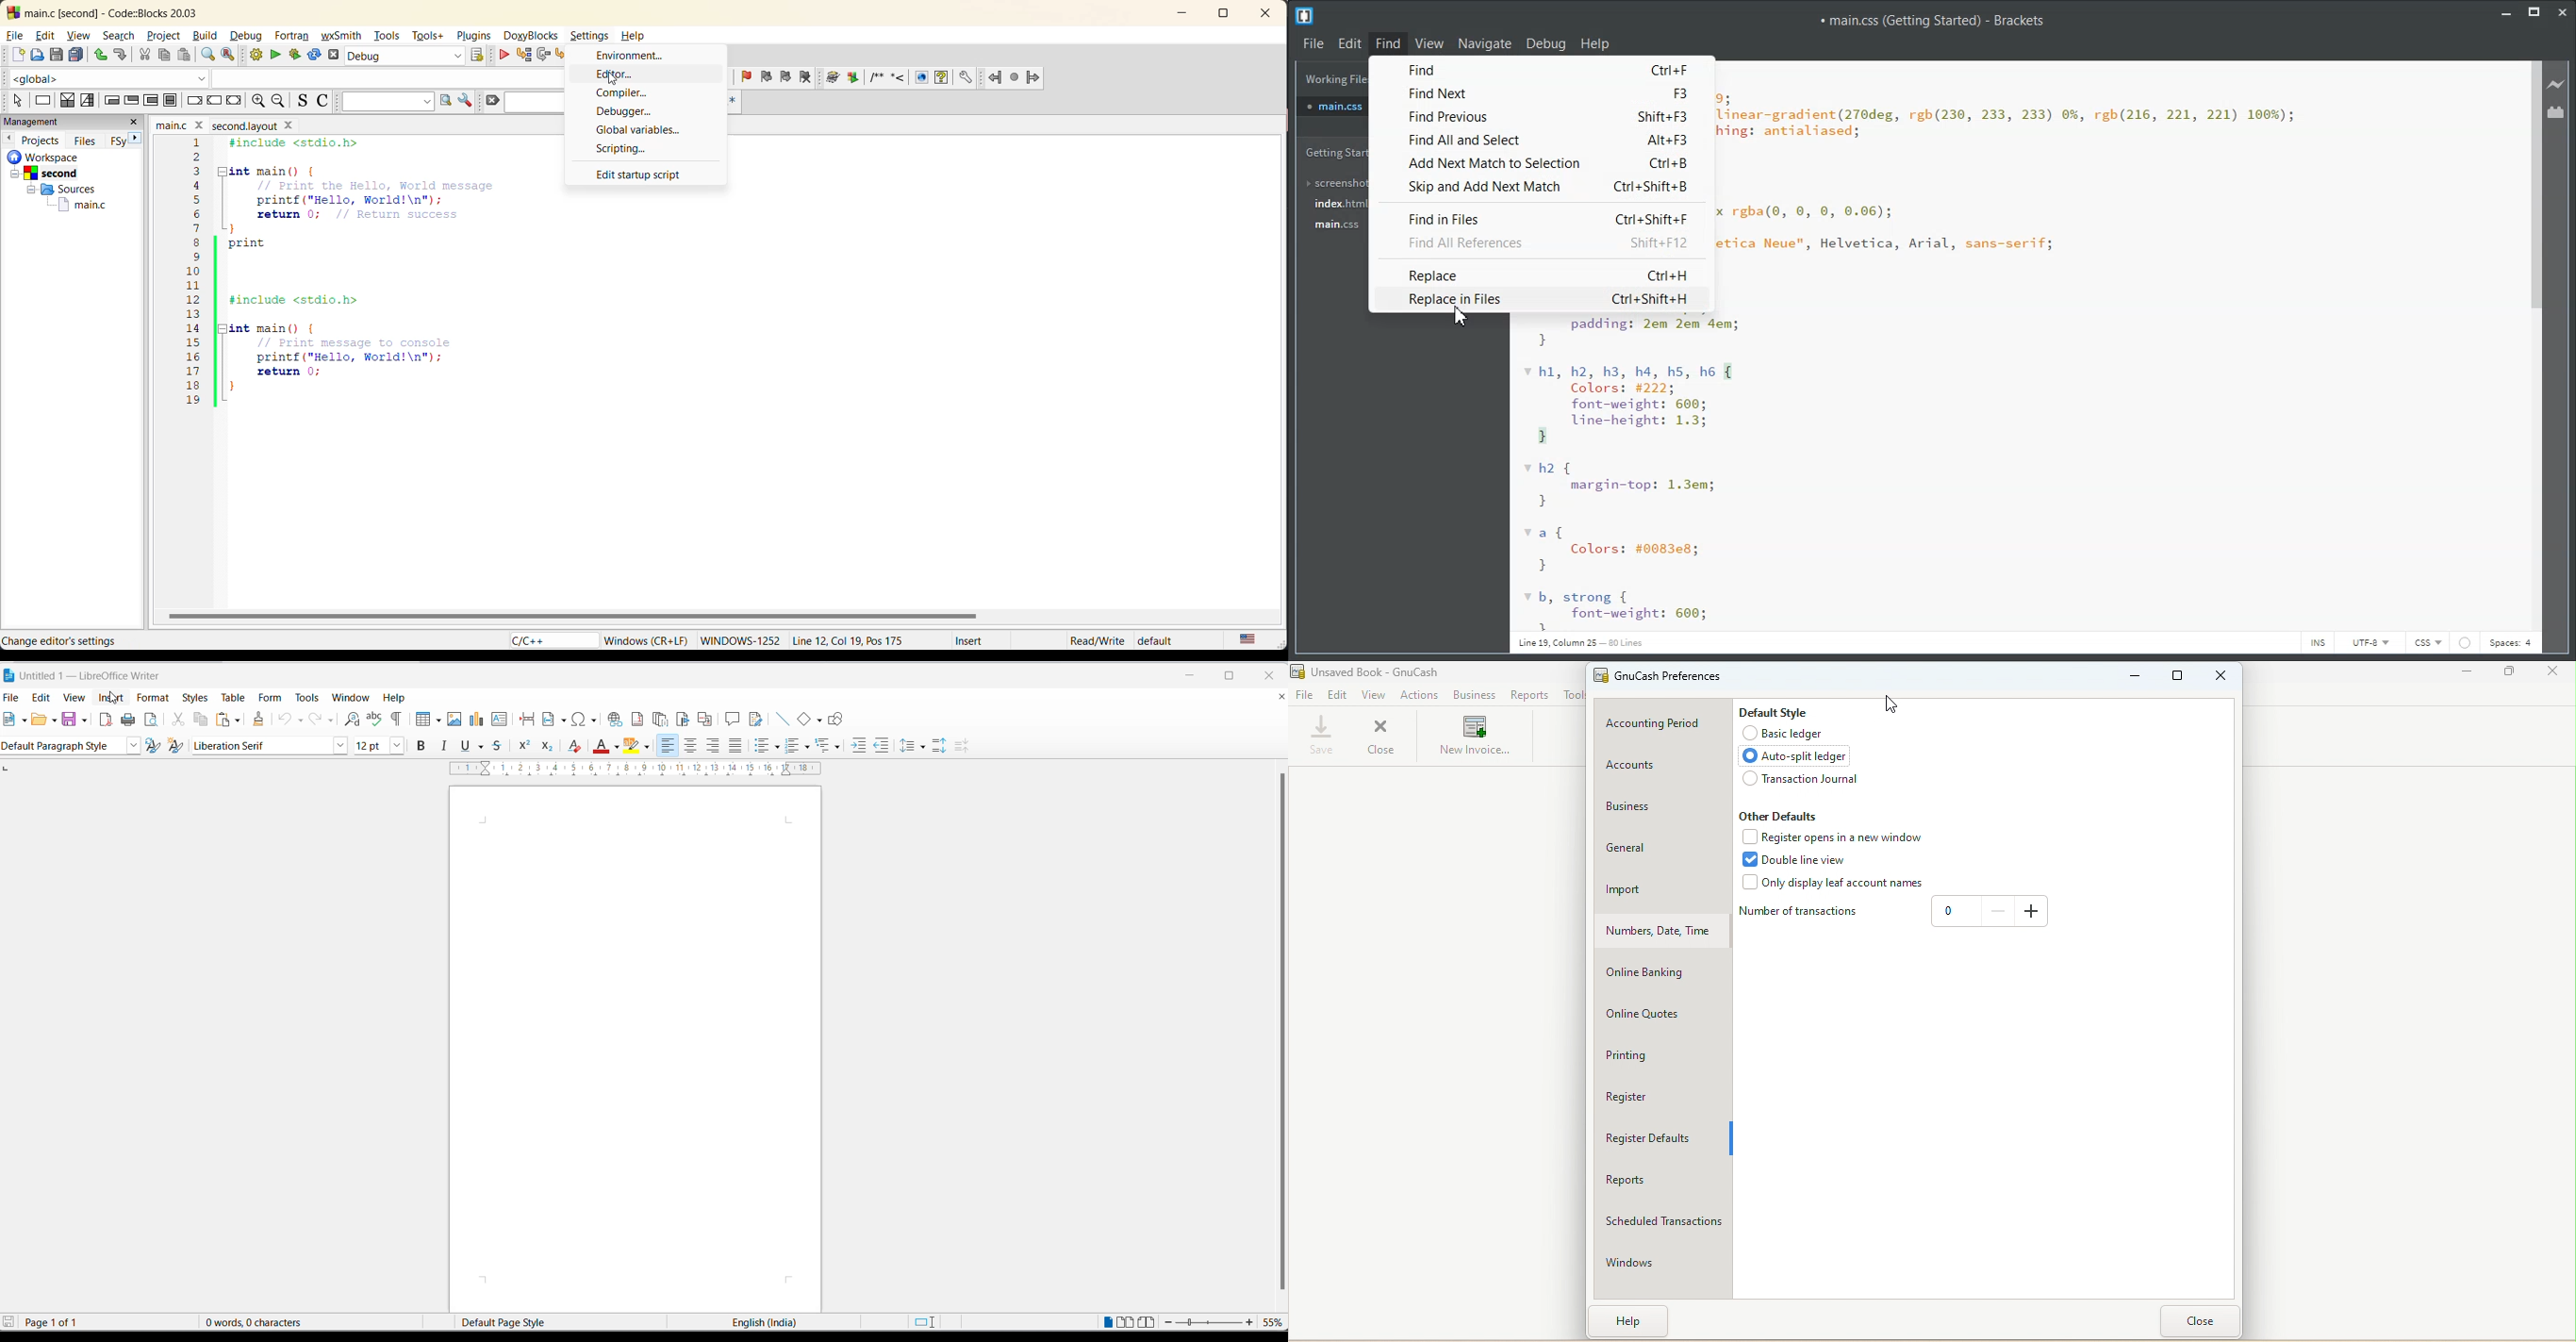 The image size is (2576, 1344). I want to click on Skip and Add Next Match Ctrl +Shift+B, so click(1540, 187).